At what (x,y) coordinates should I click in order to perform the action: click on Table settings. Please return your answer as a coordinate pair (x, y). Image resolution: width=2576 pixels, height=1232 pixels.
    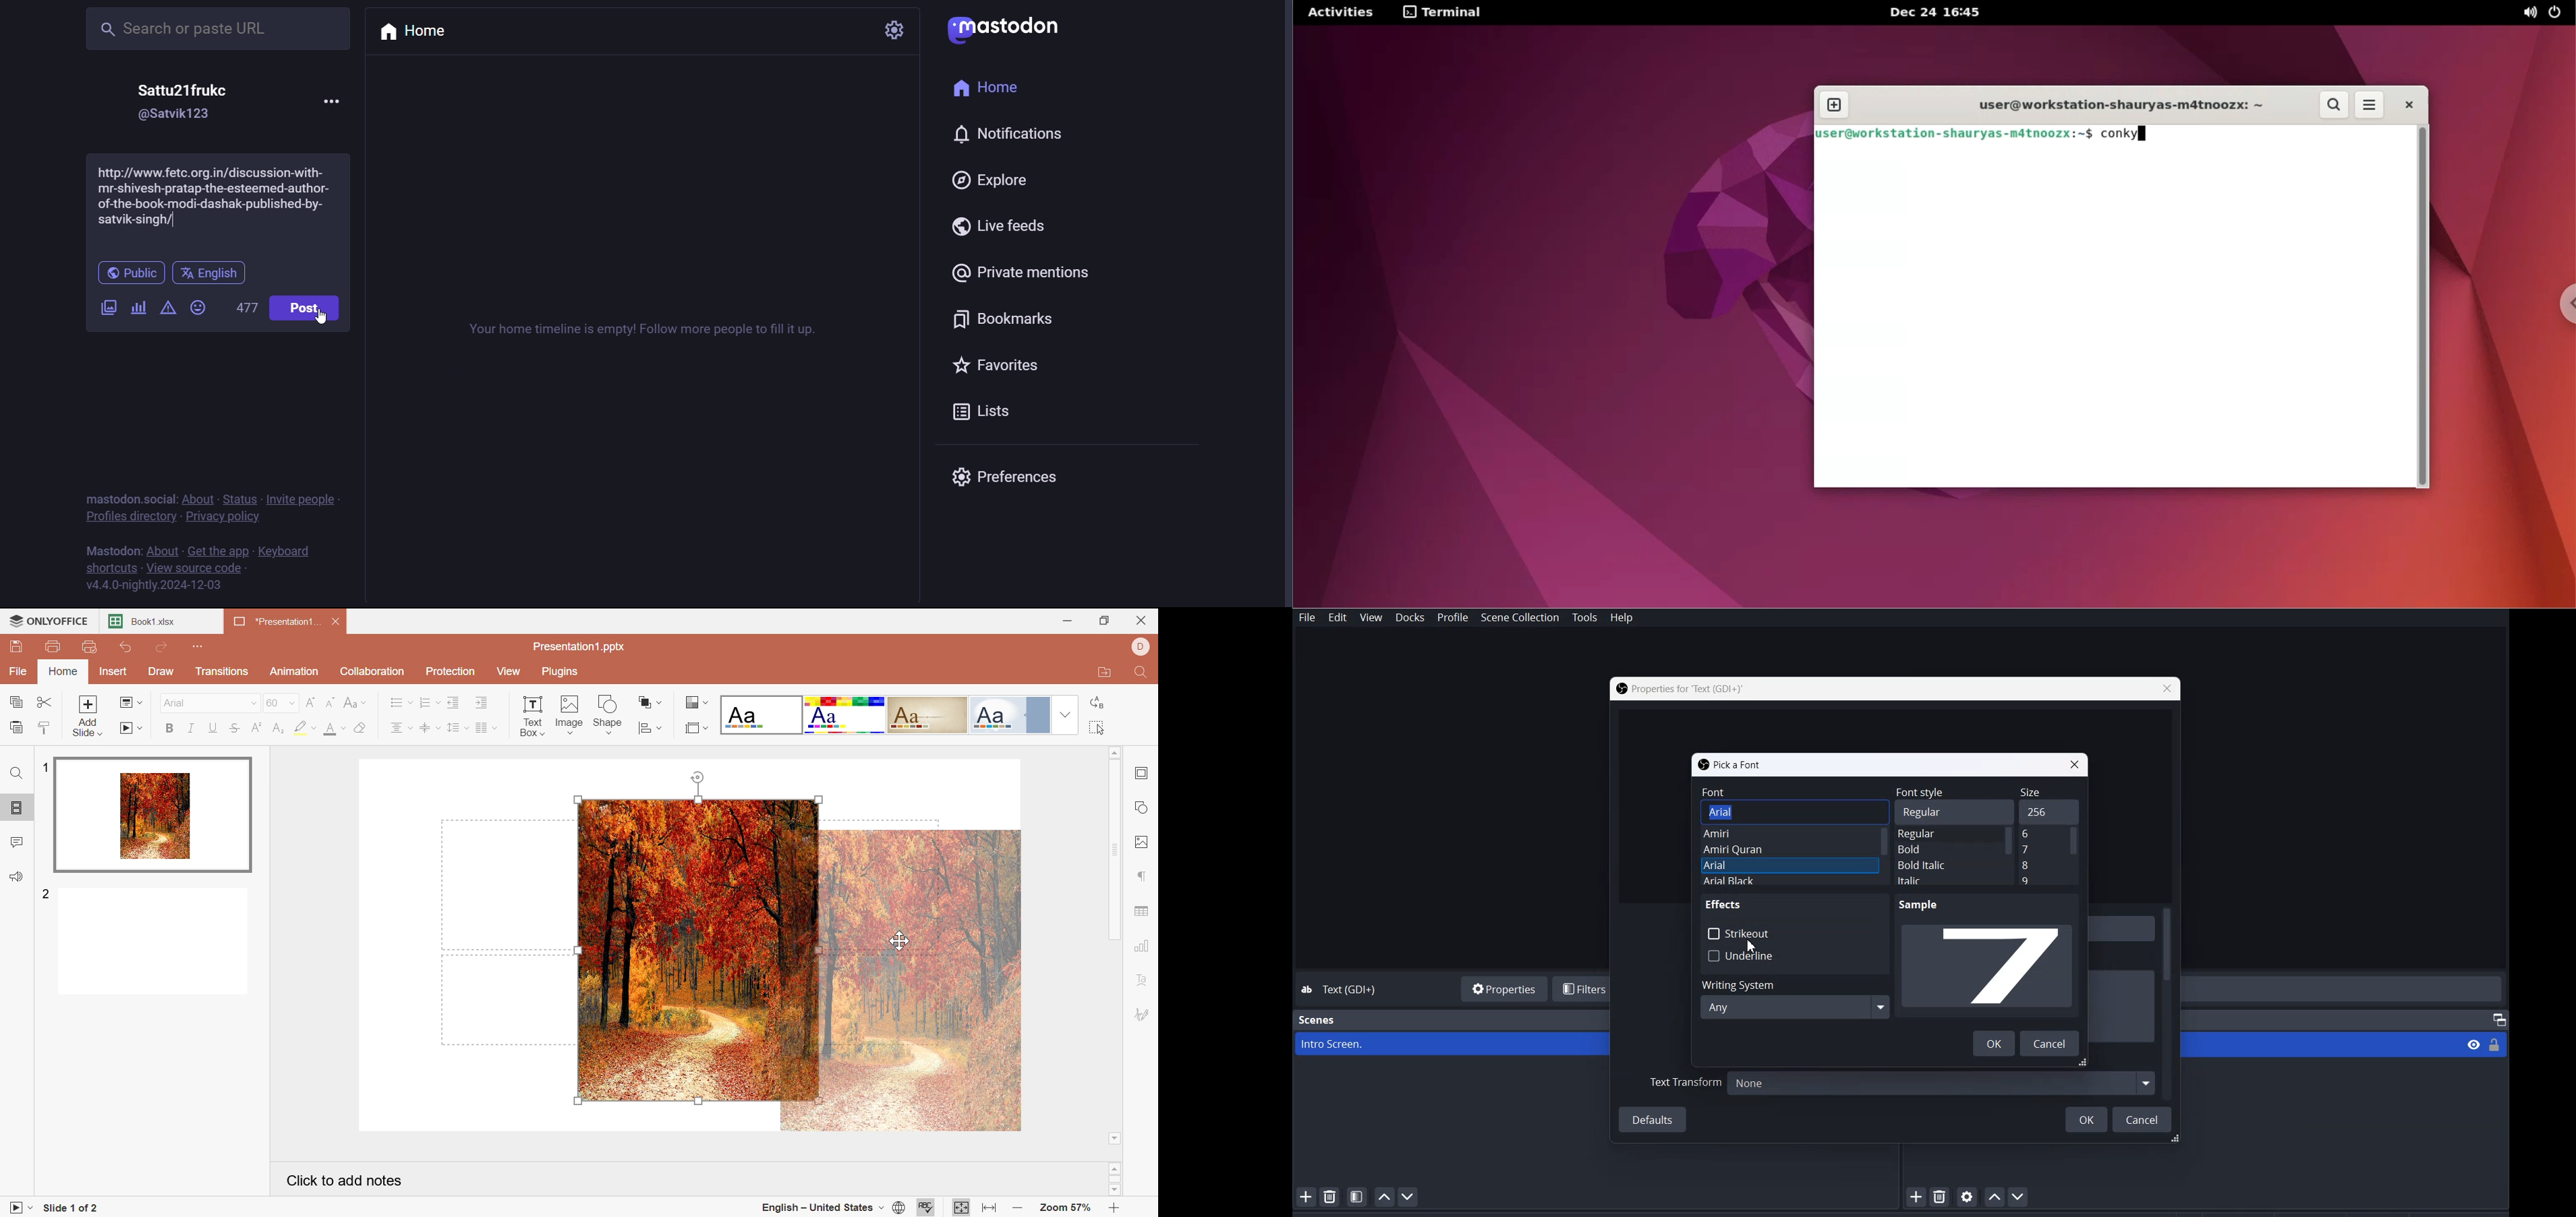
    Looking at the image, I should click on (1142, 911).